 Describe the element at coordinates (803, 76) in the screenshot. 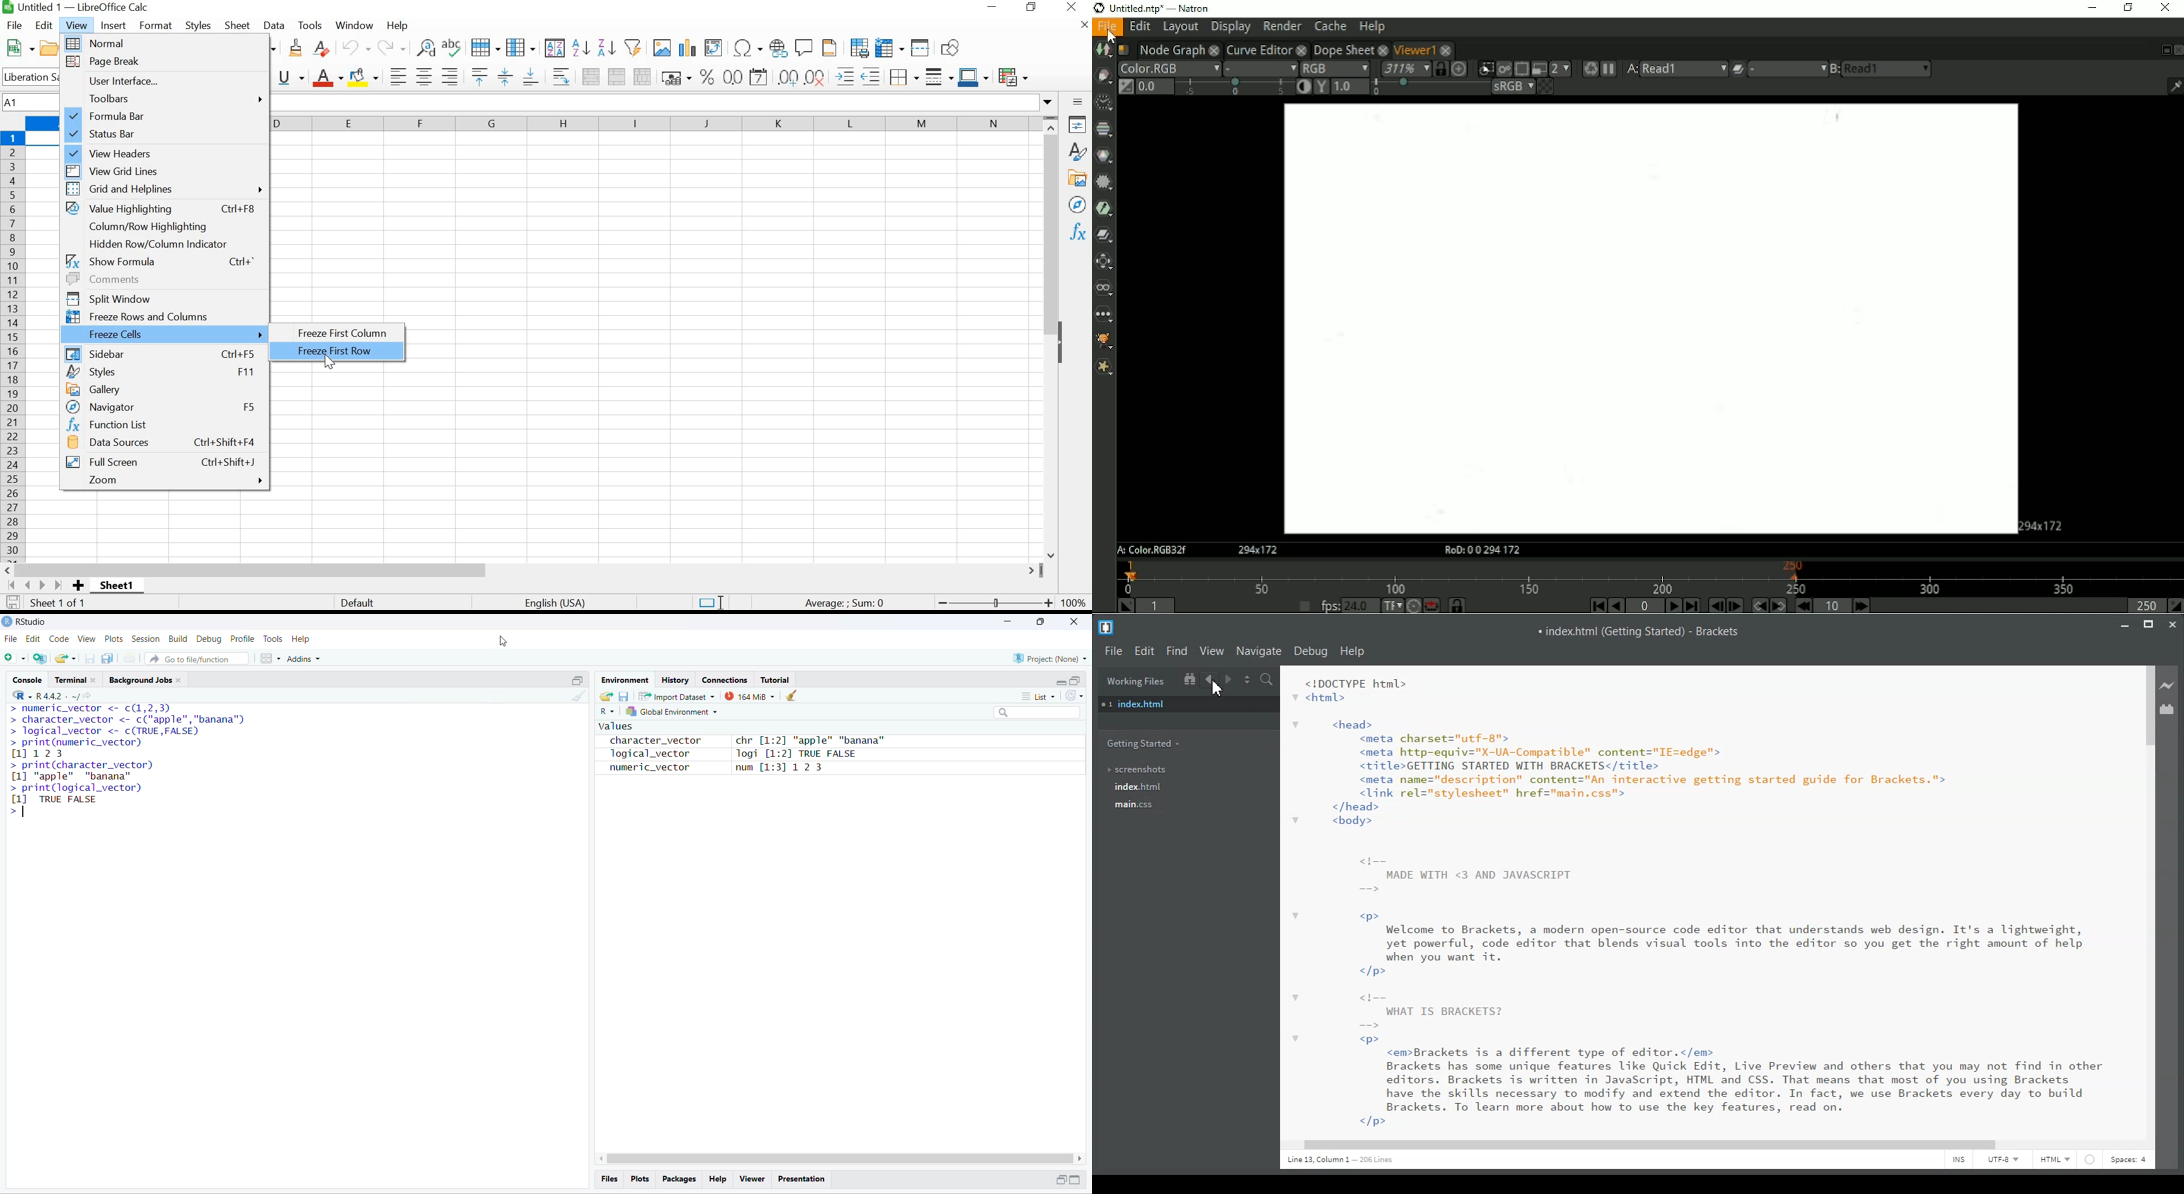

I see `ADD DECIMAL PLACE OR DELETE DECIMAL PLACE` at that location.